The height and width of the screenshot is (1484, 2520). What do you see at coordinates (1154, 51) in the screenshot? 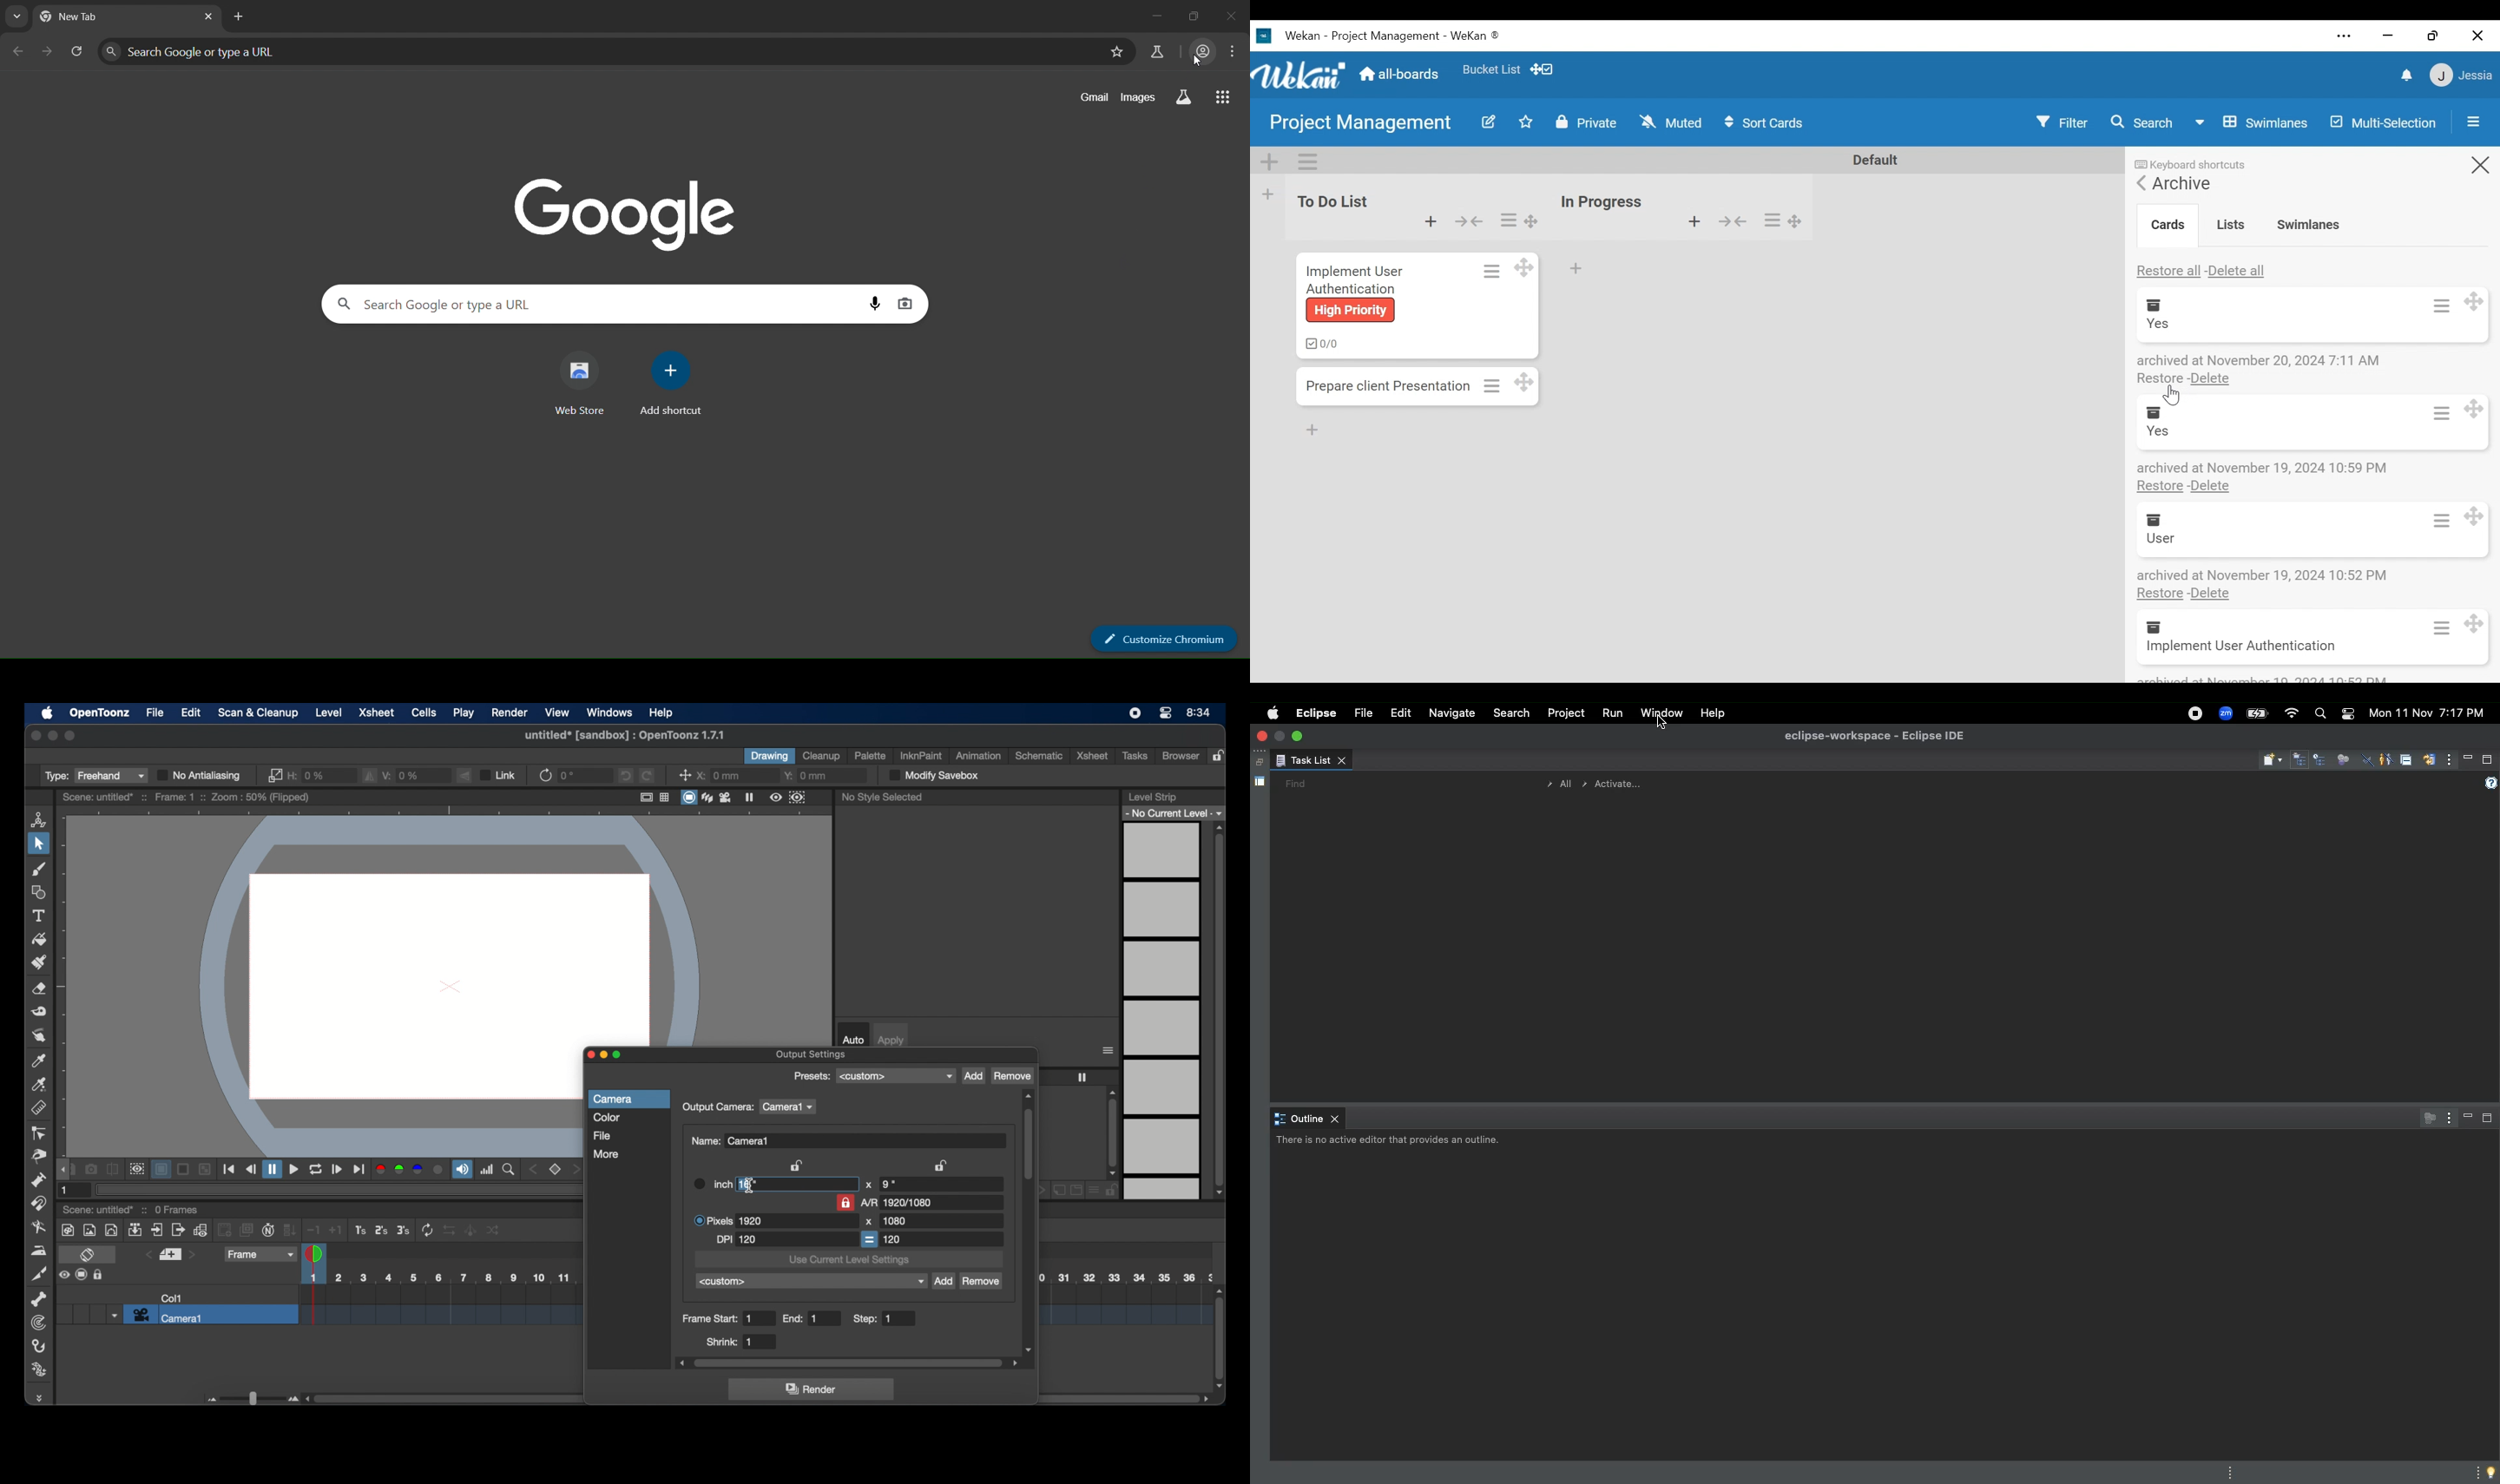
I see `search labs` at bounding box center [1154, 51].